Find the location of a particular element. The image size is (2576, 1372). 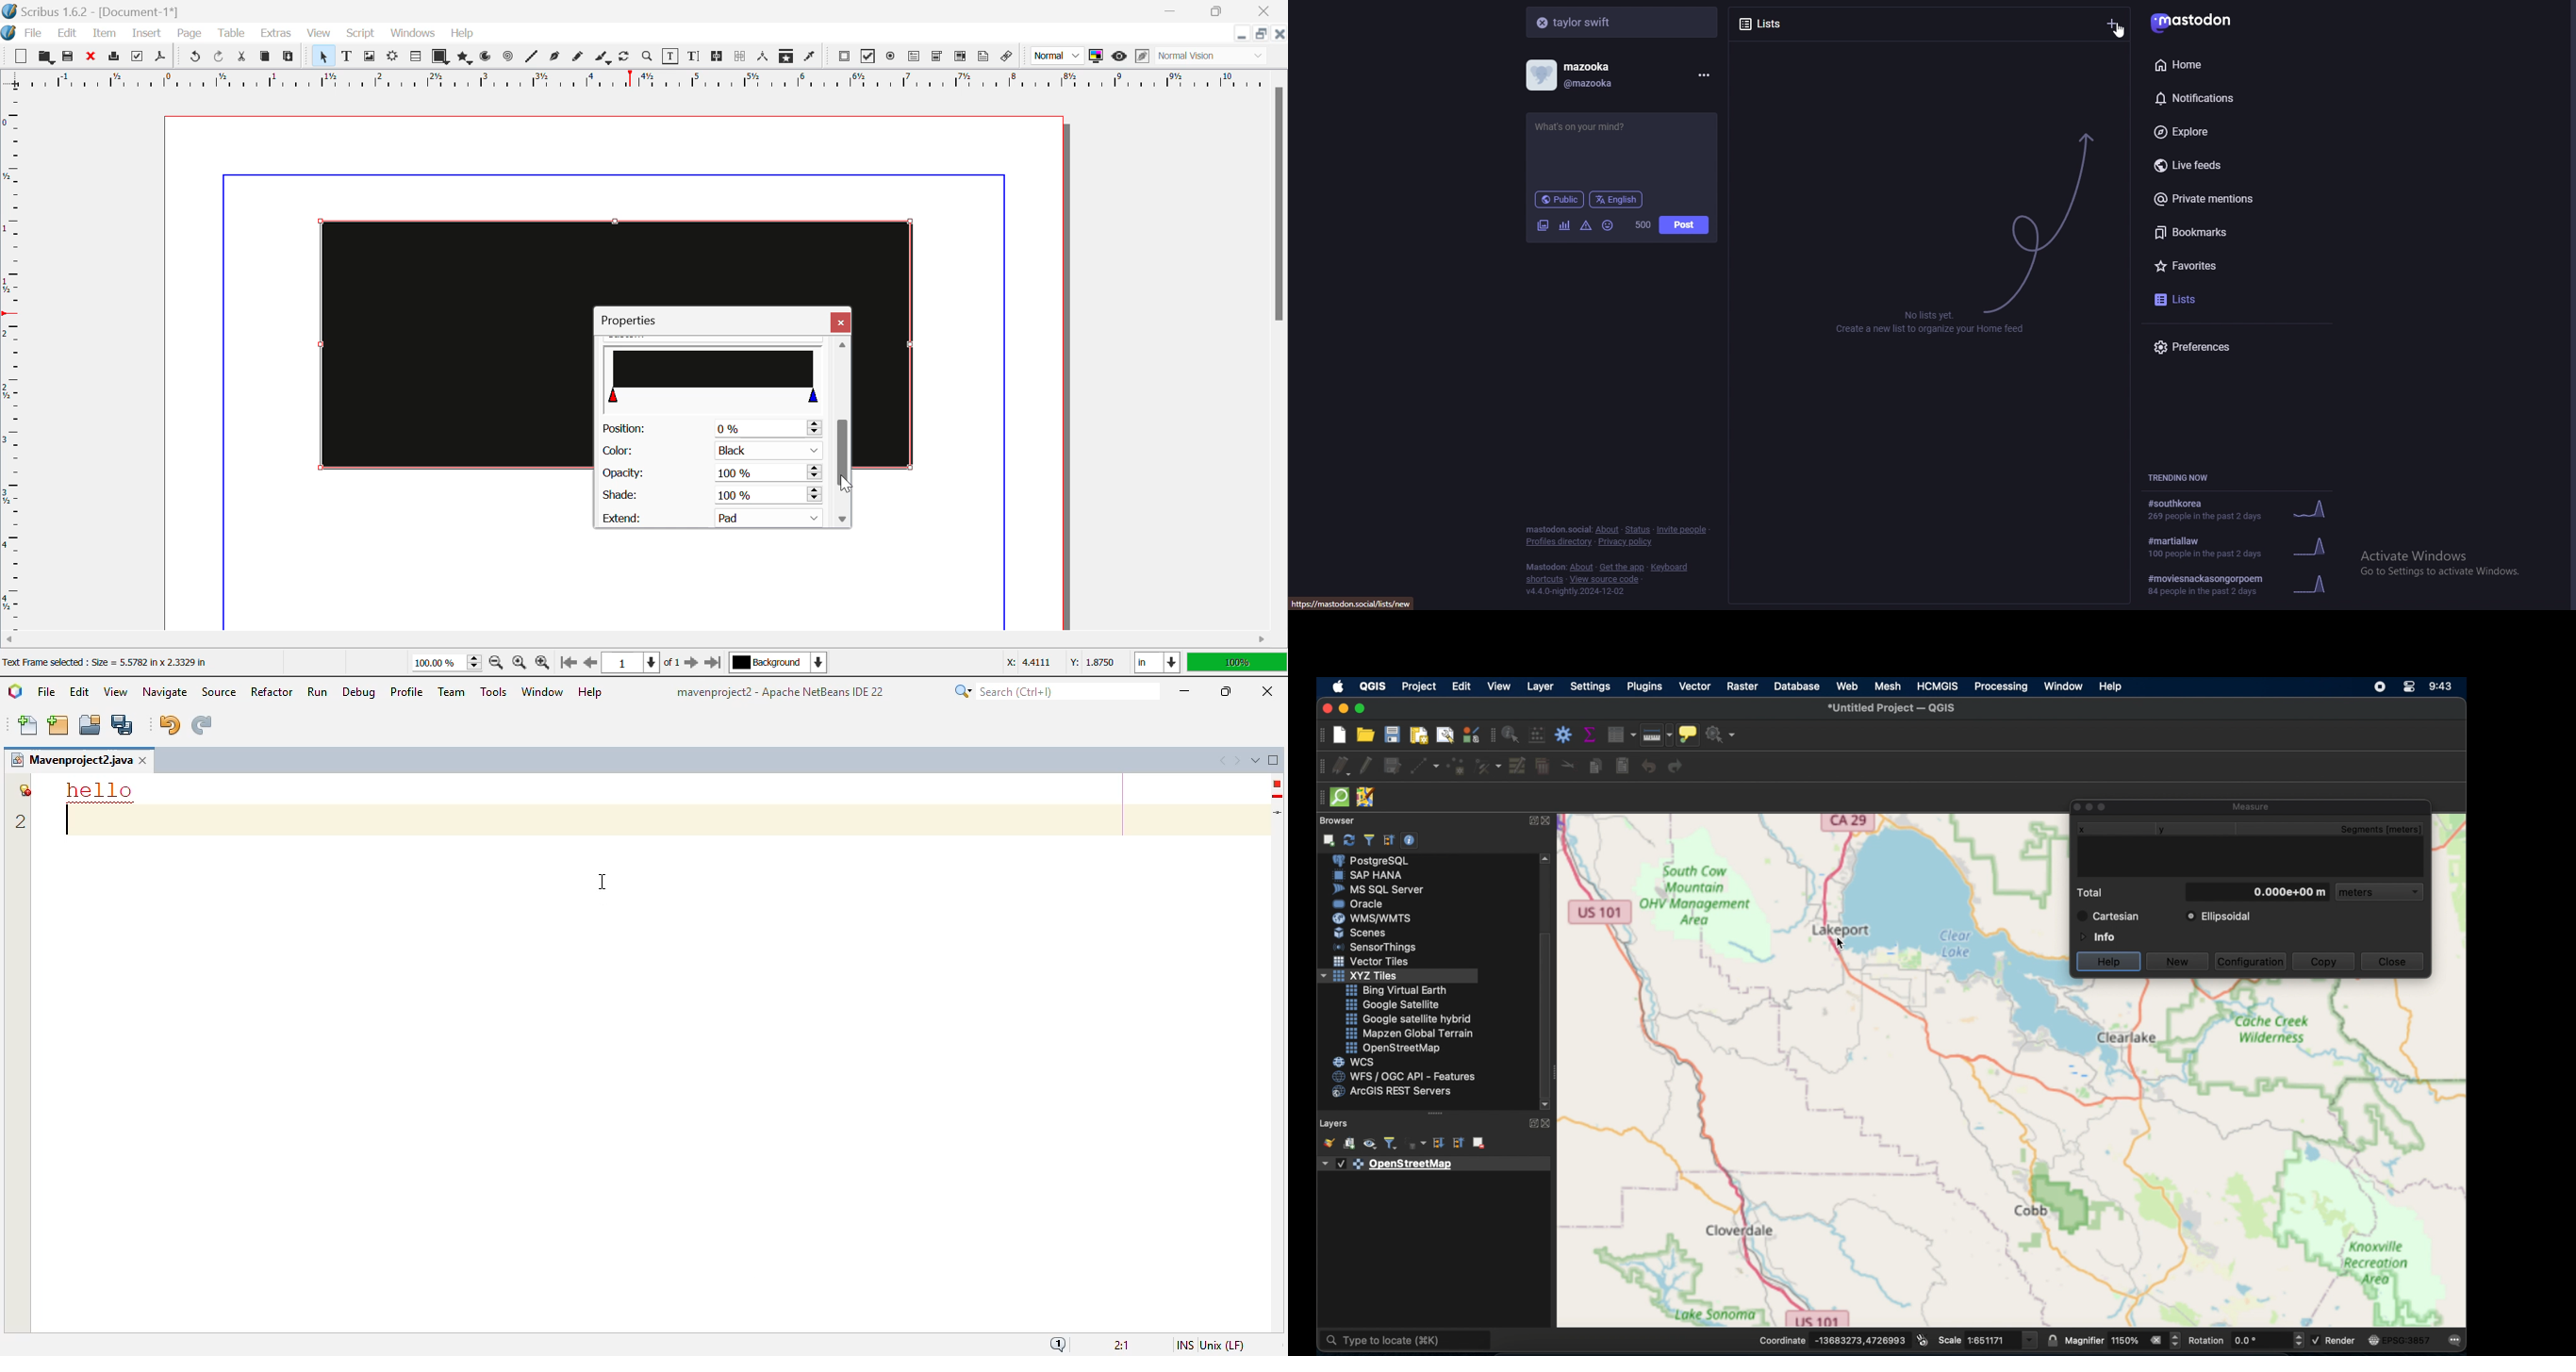

Freehand is located at coordinates (578, 60).